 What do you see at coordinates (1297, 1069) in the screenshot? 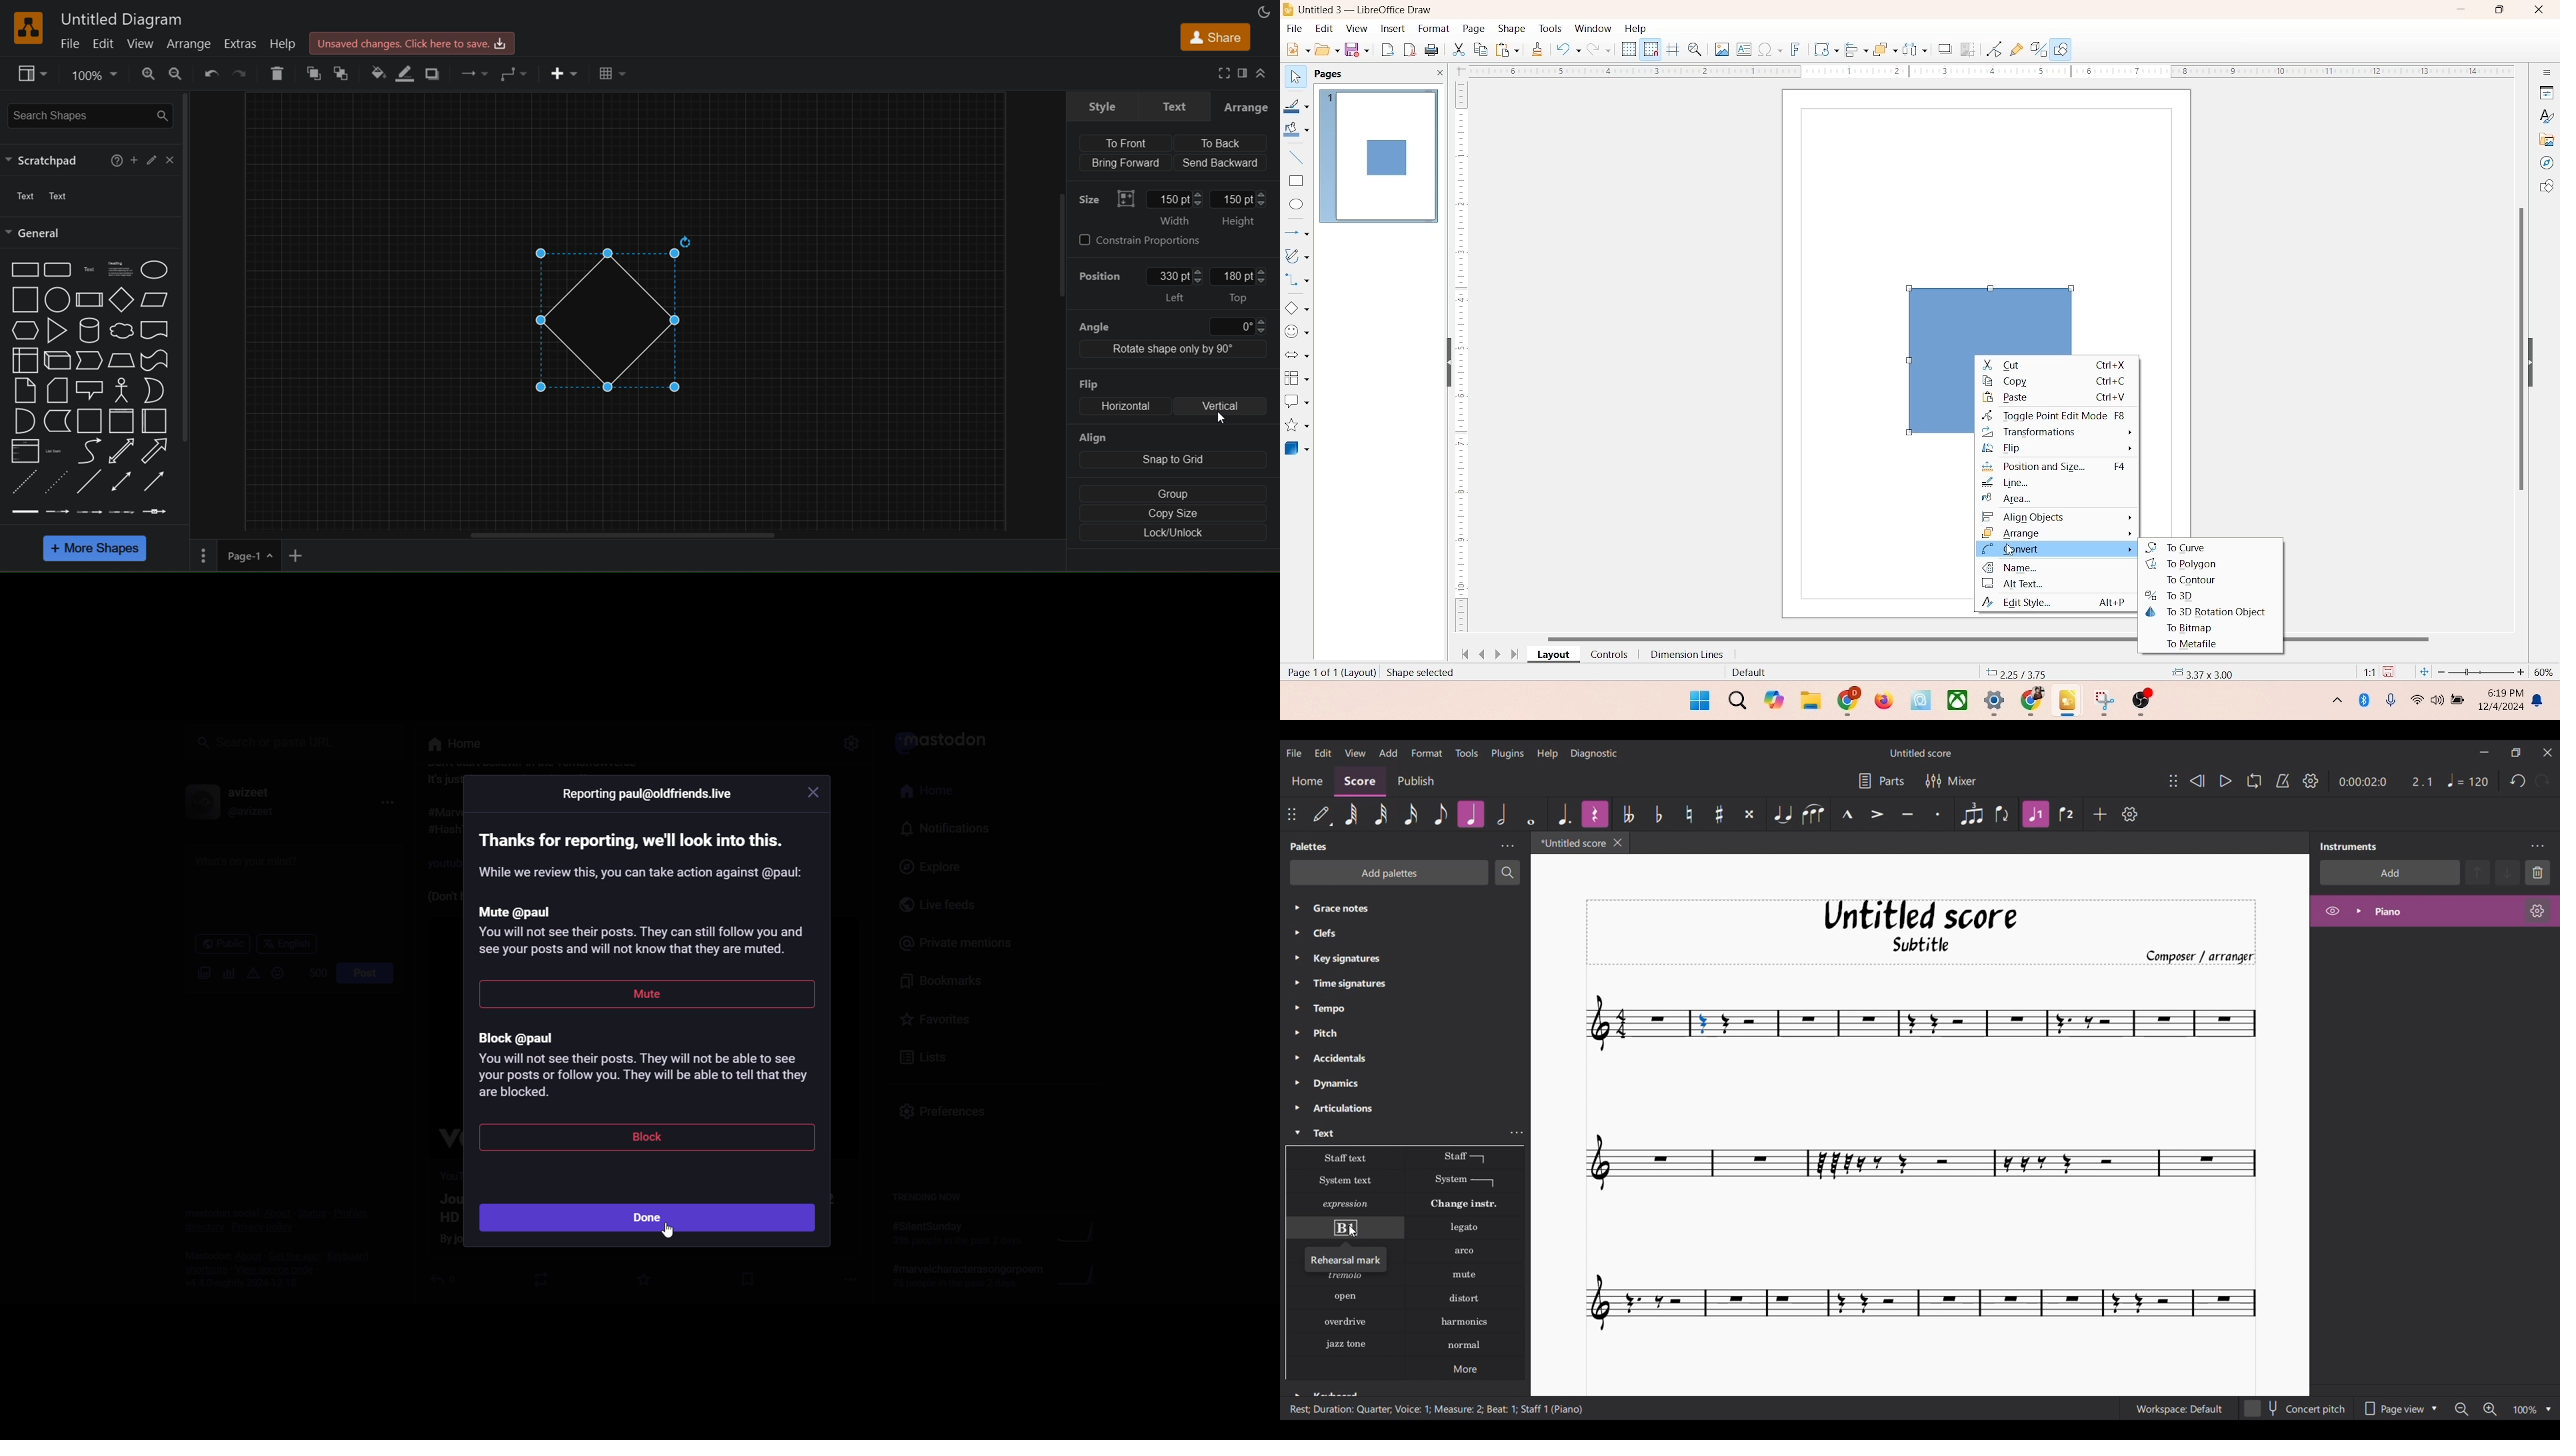
I see `Expand each palette` at bounding box center [1297, 1069].